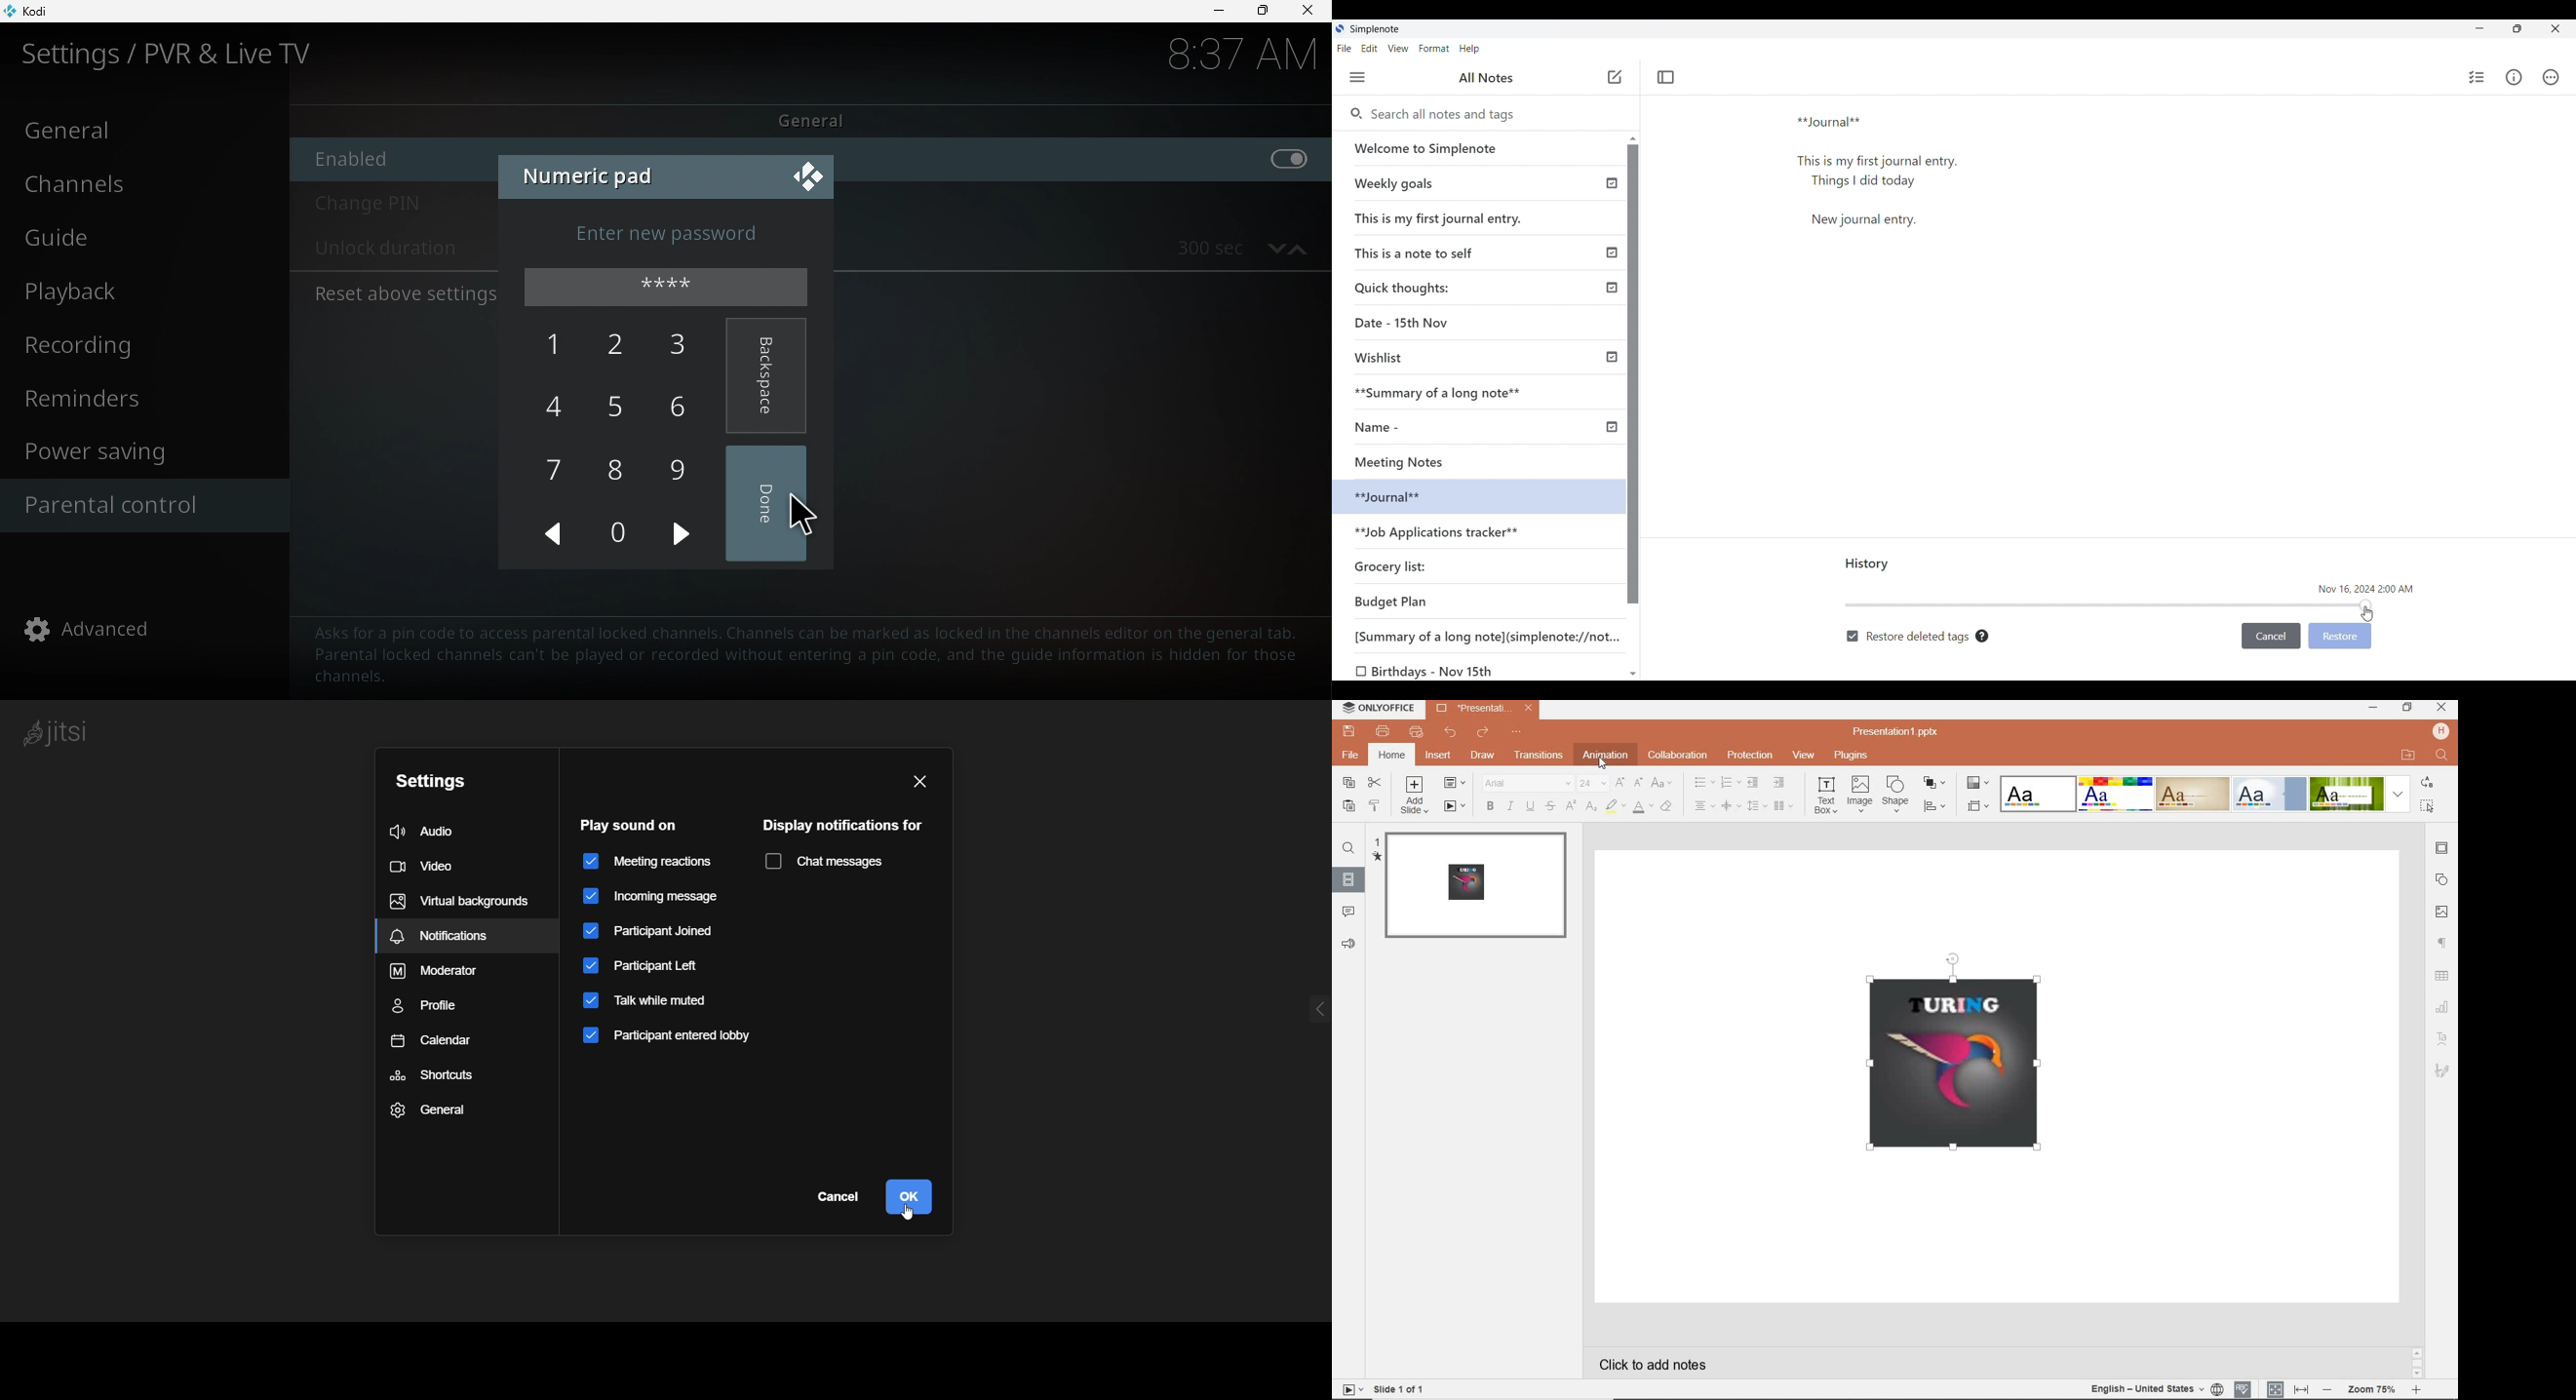  Describe the element at coordinates (1310, 13) in the screenshot. I see `close` at that location.